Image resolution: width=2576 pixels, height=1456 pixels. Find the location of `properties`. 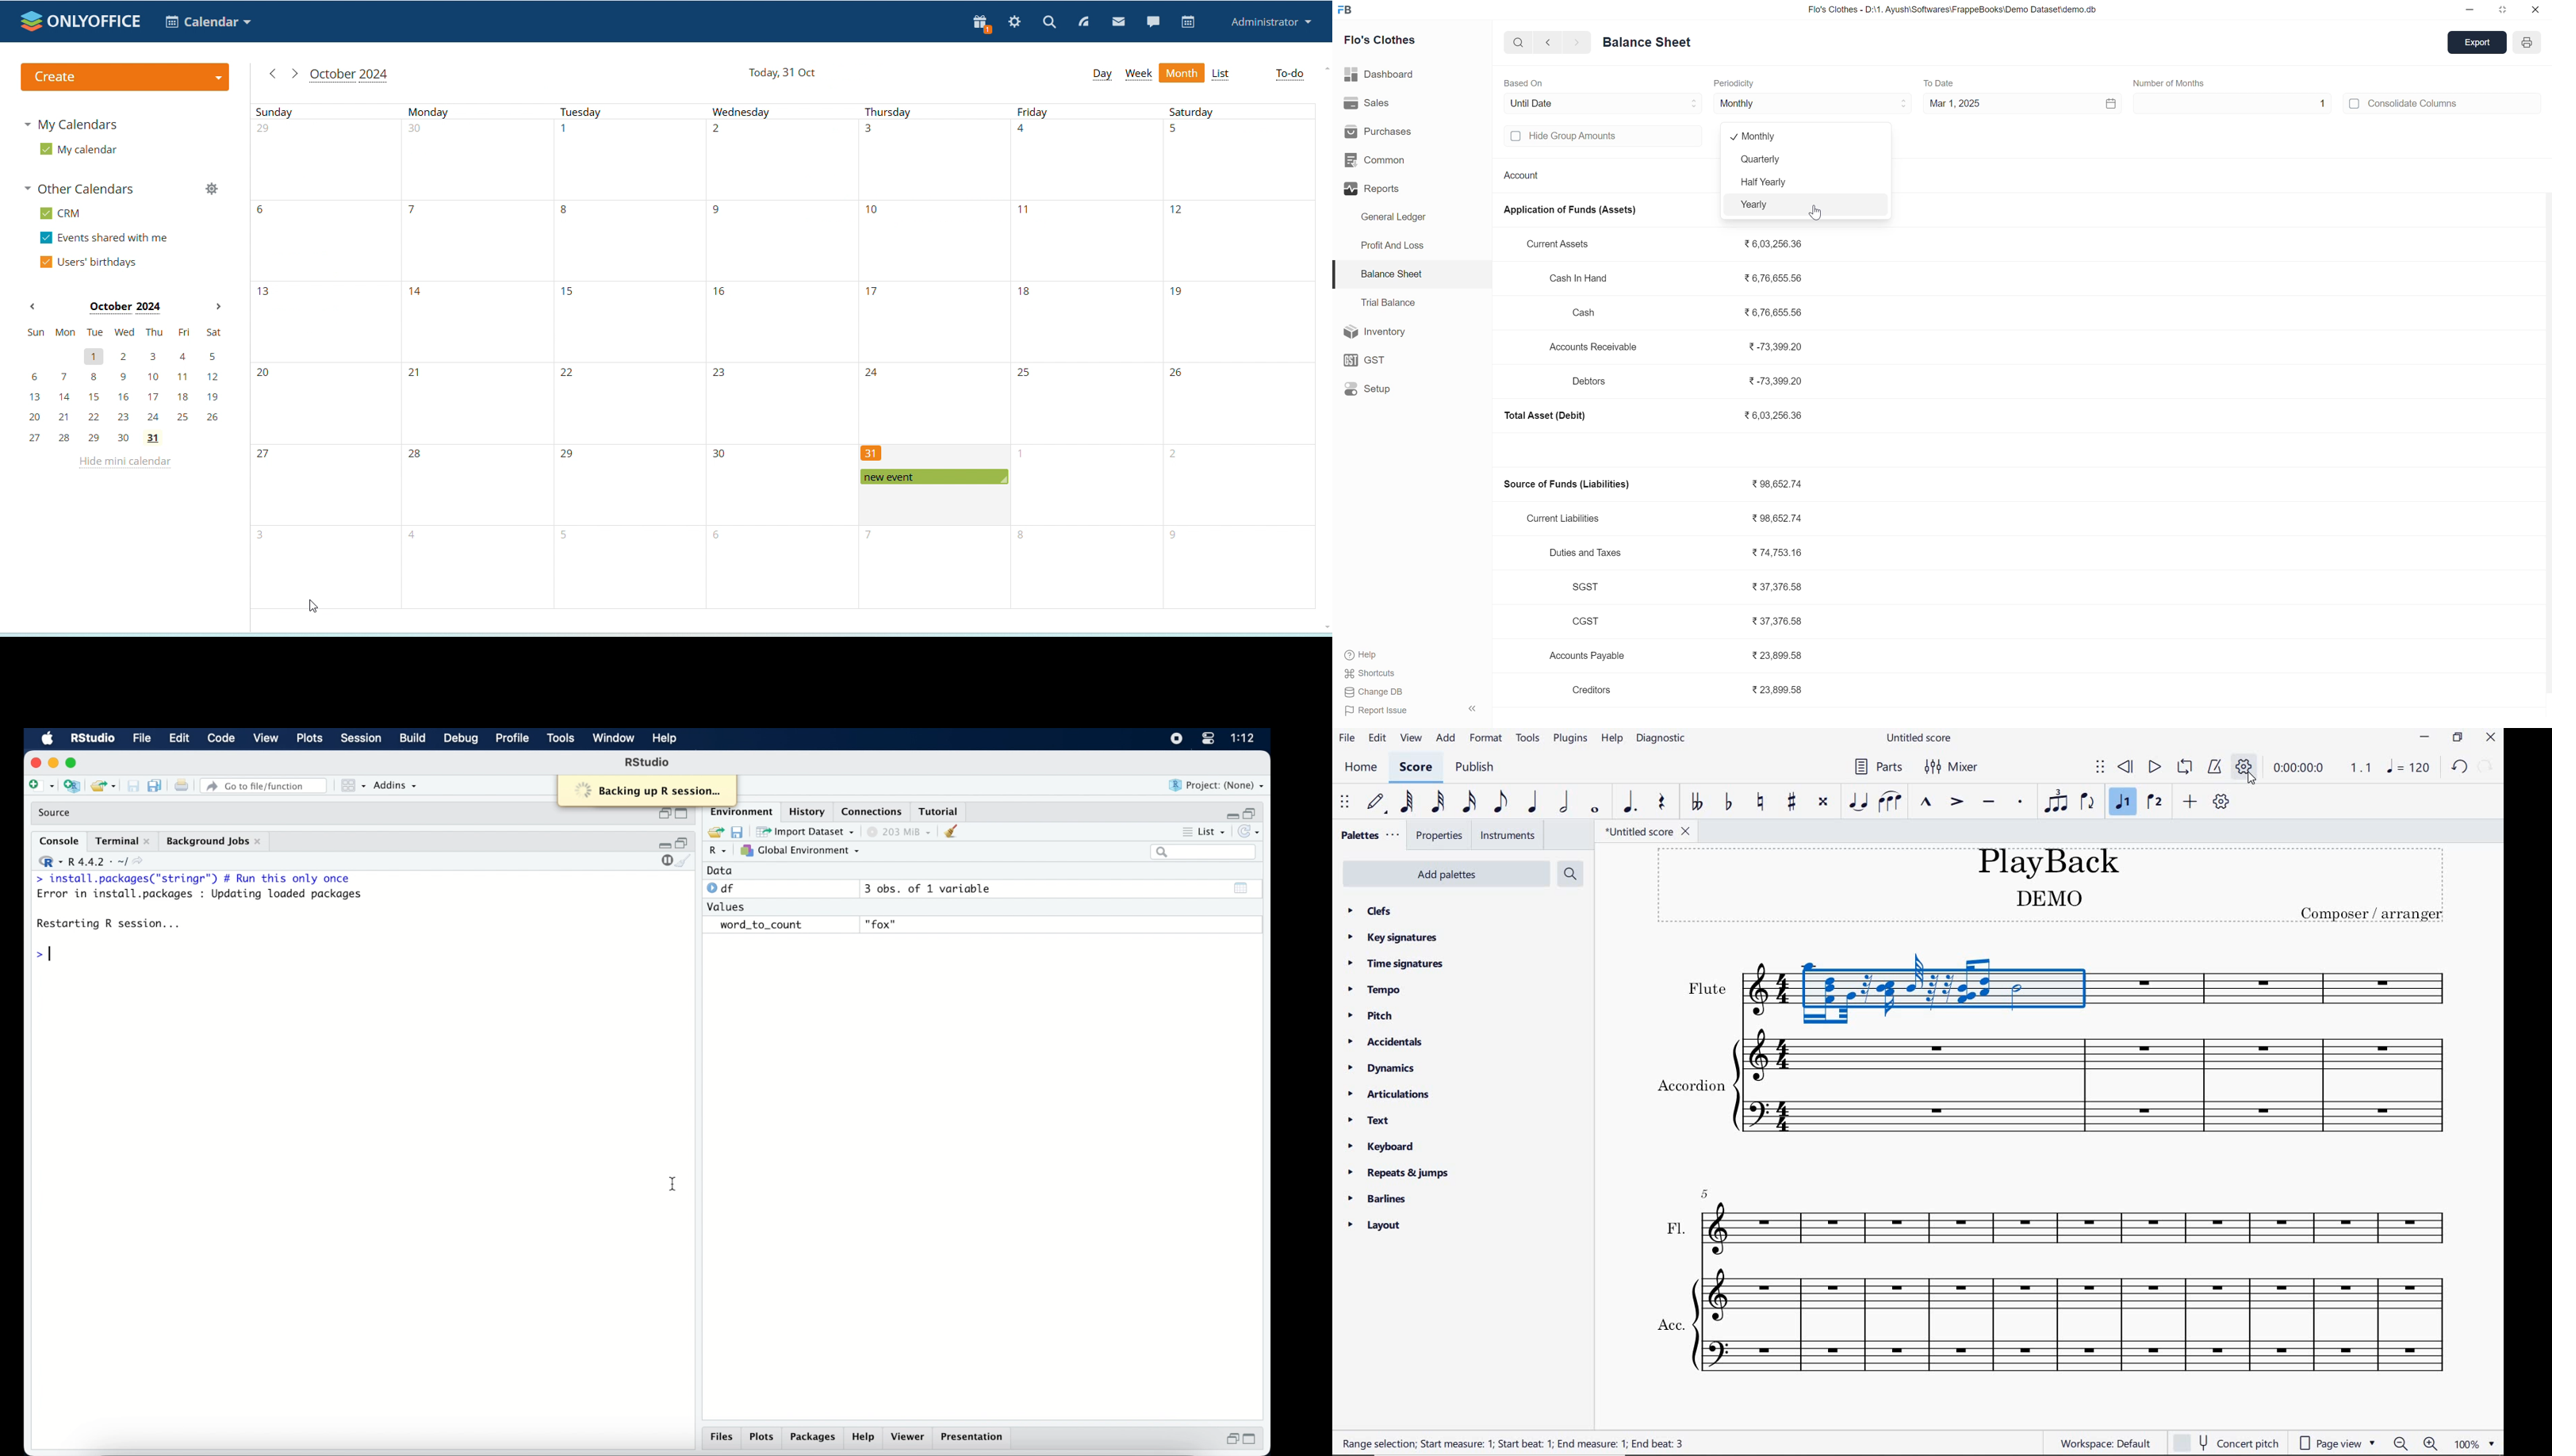

properties is located at coordinates (1442, 836).